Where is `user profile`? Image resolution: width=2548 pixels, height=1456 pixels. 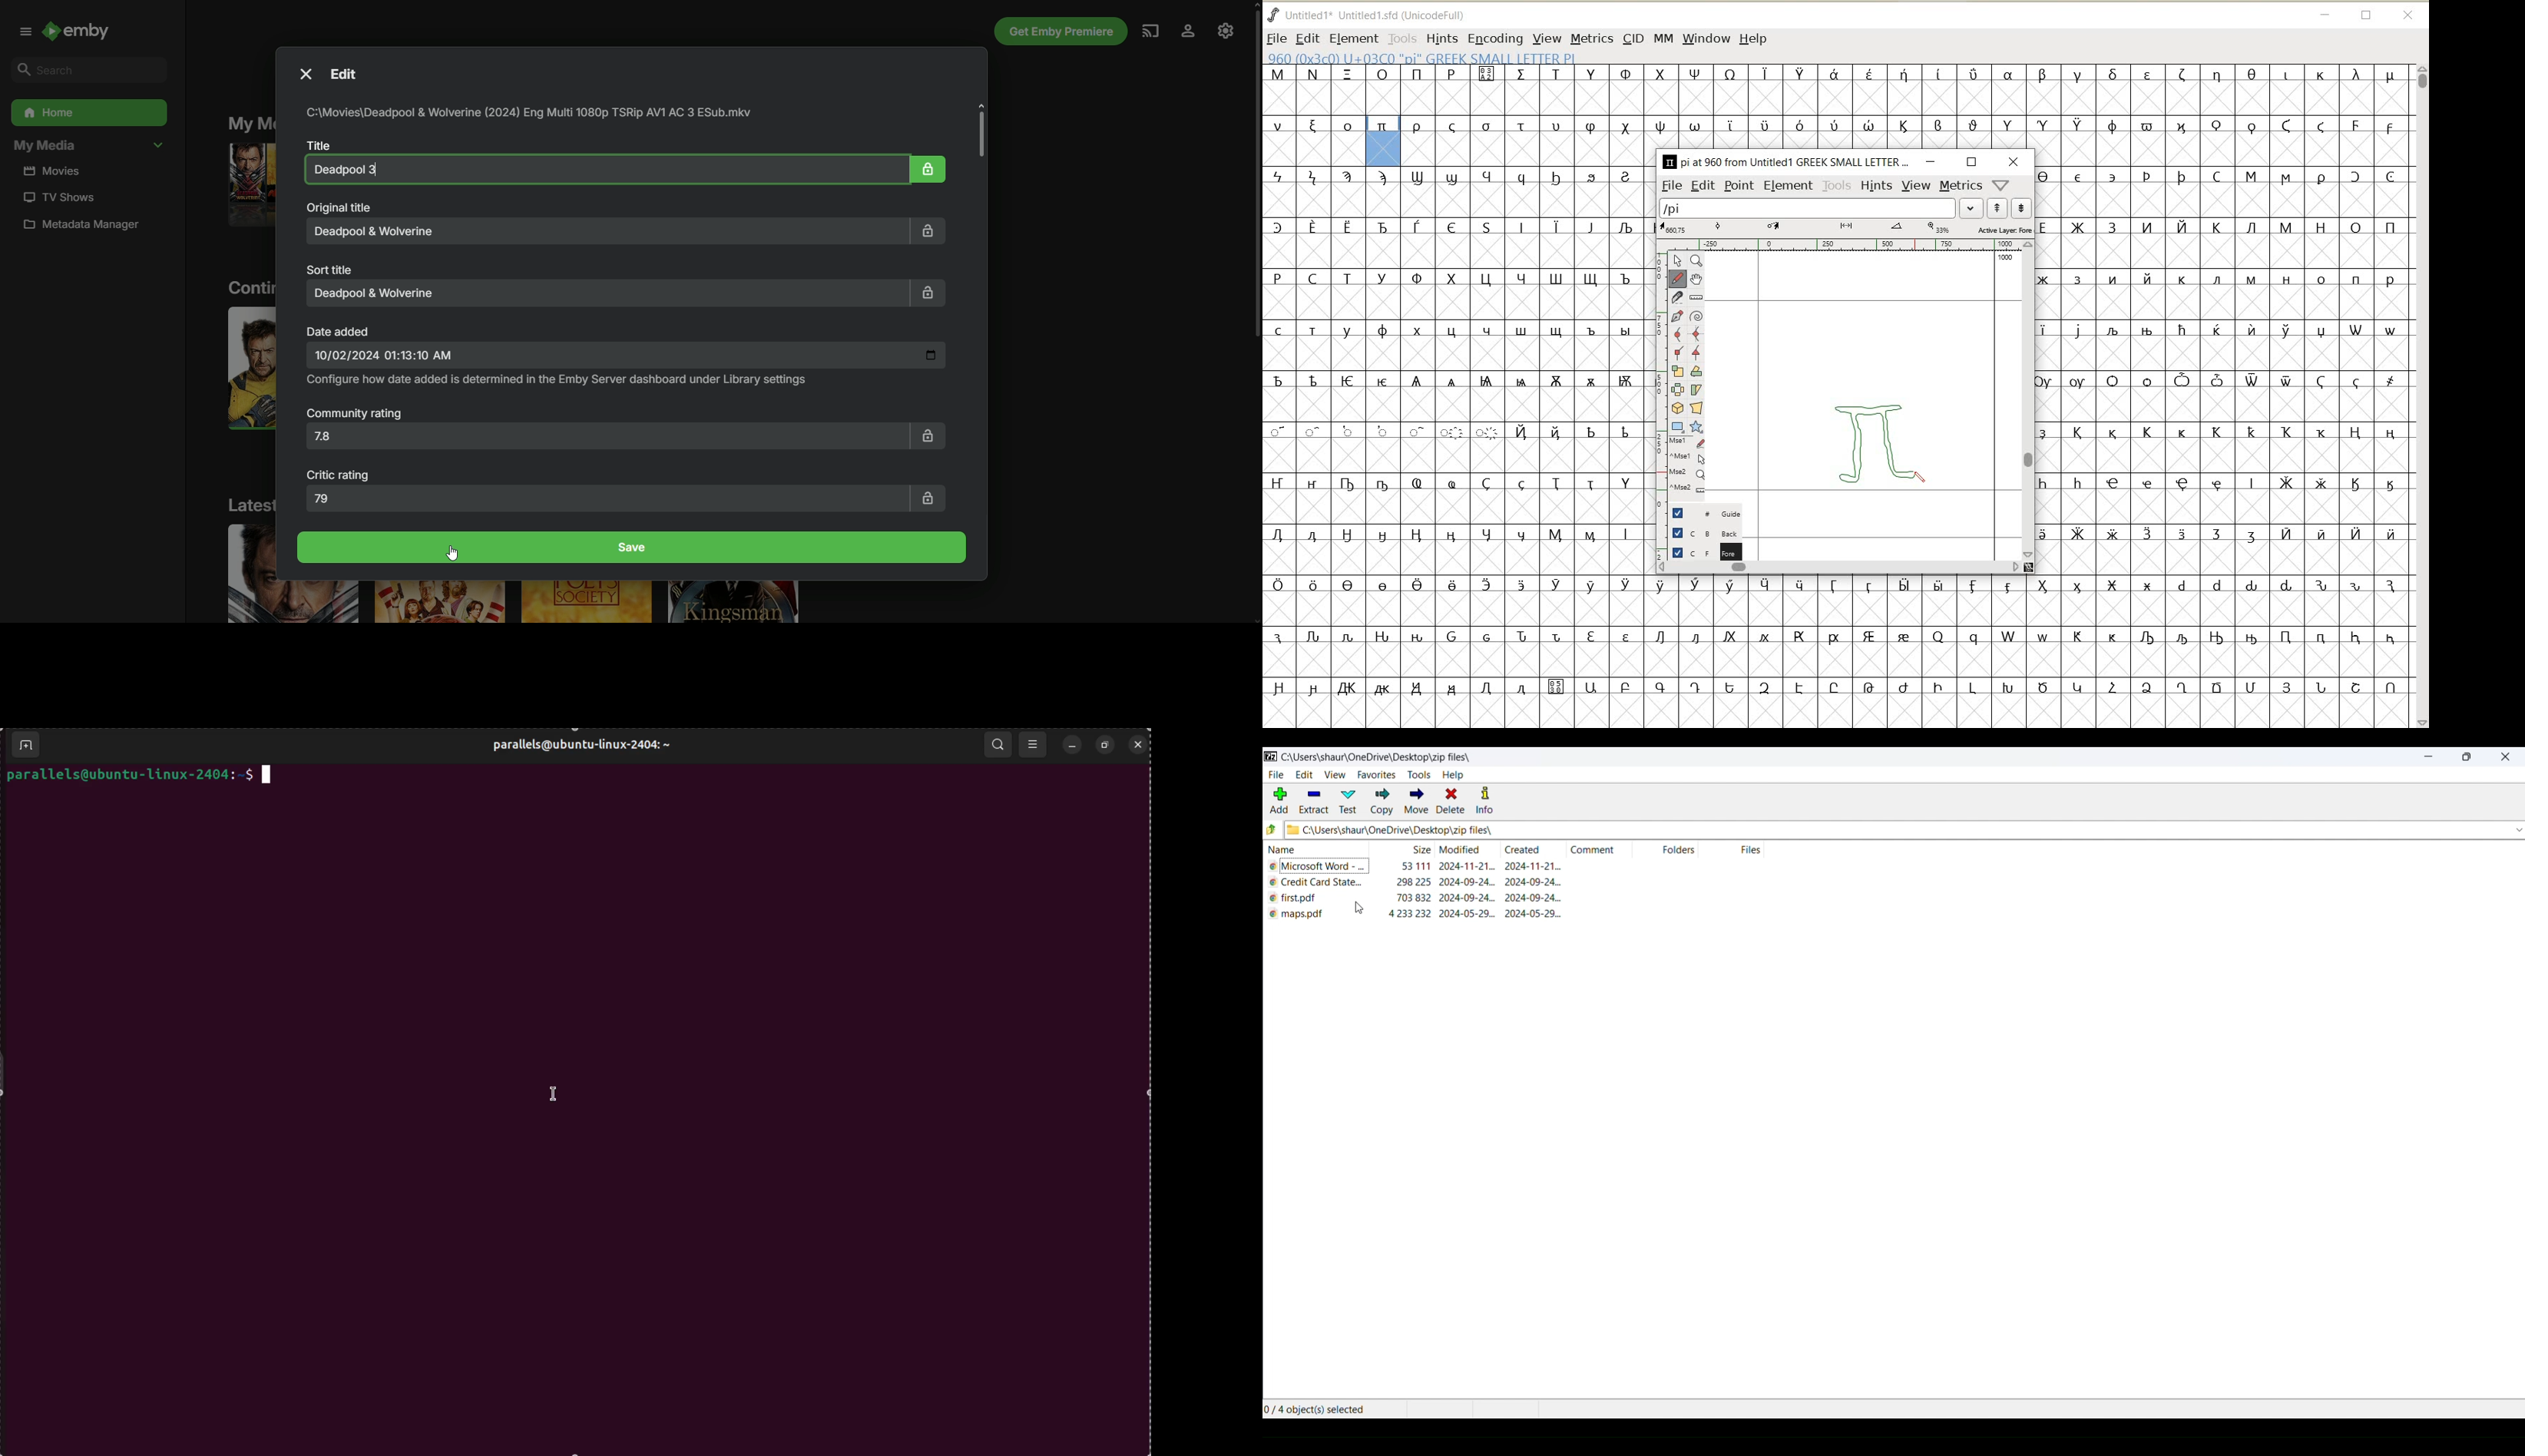
user profile is located at coordinates (579, 747).